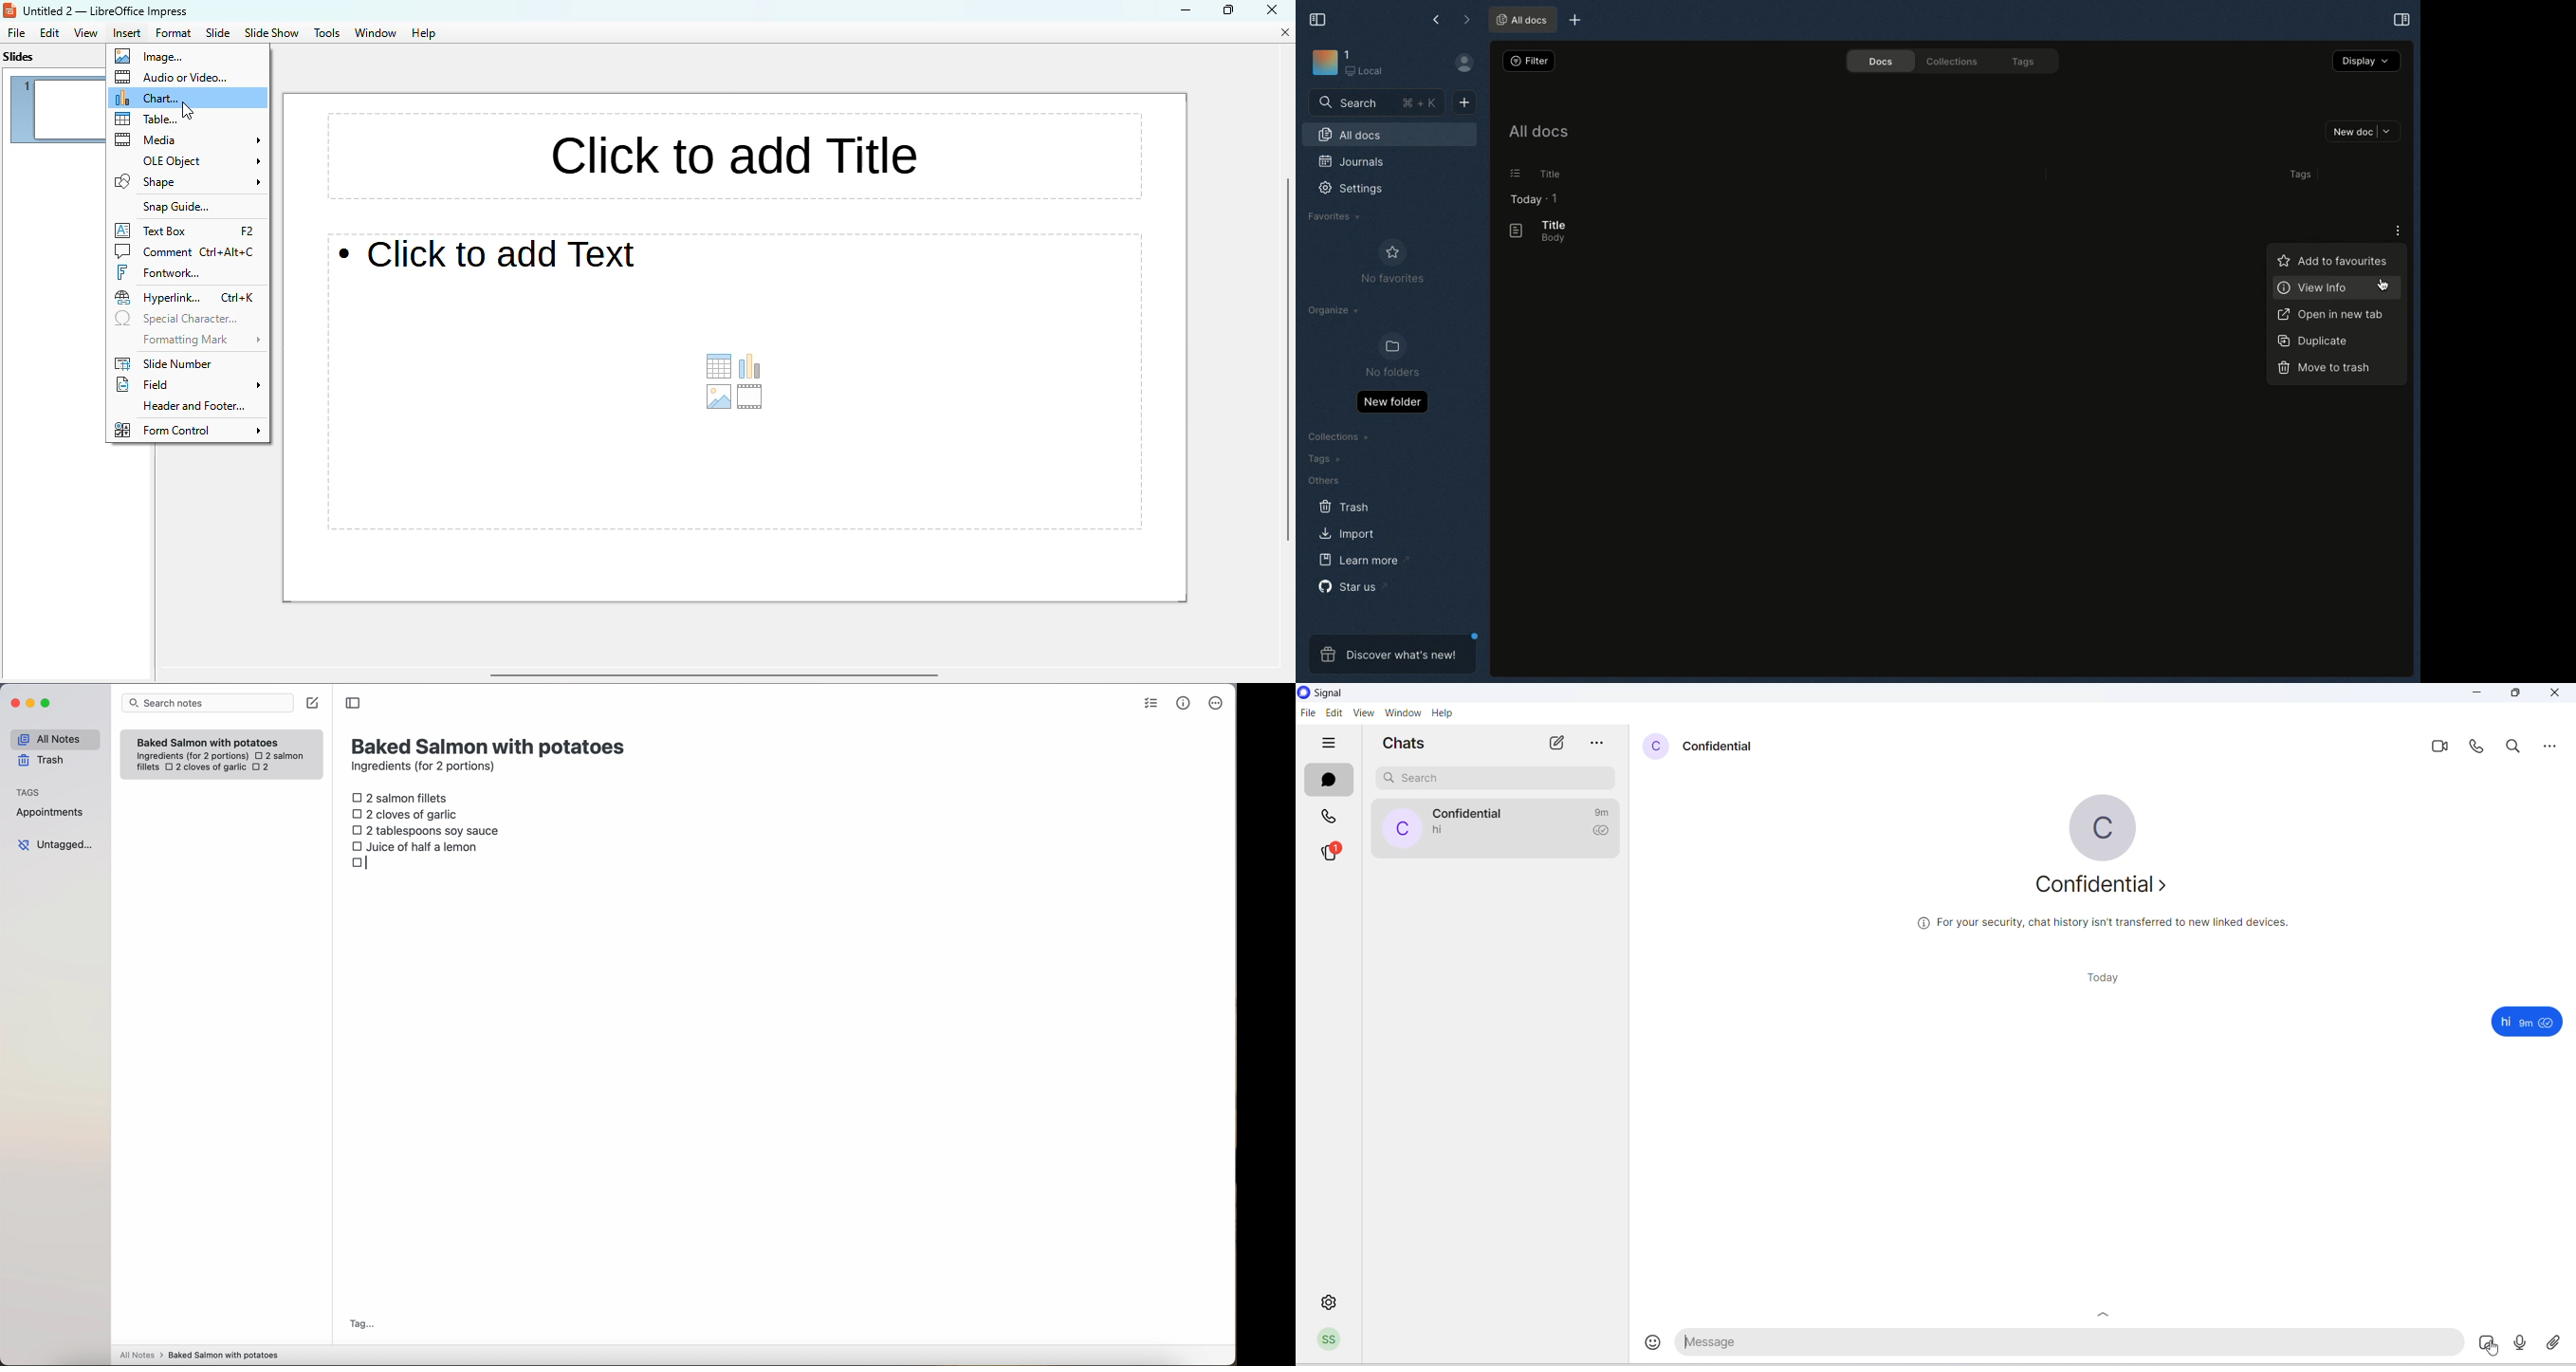 The height and width of the screenshot is (1372, 2576). What do you see at coordinates (30, 704) in the screenshot?
I see `minimize Simplenote` at bounding box center [30, 704].